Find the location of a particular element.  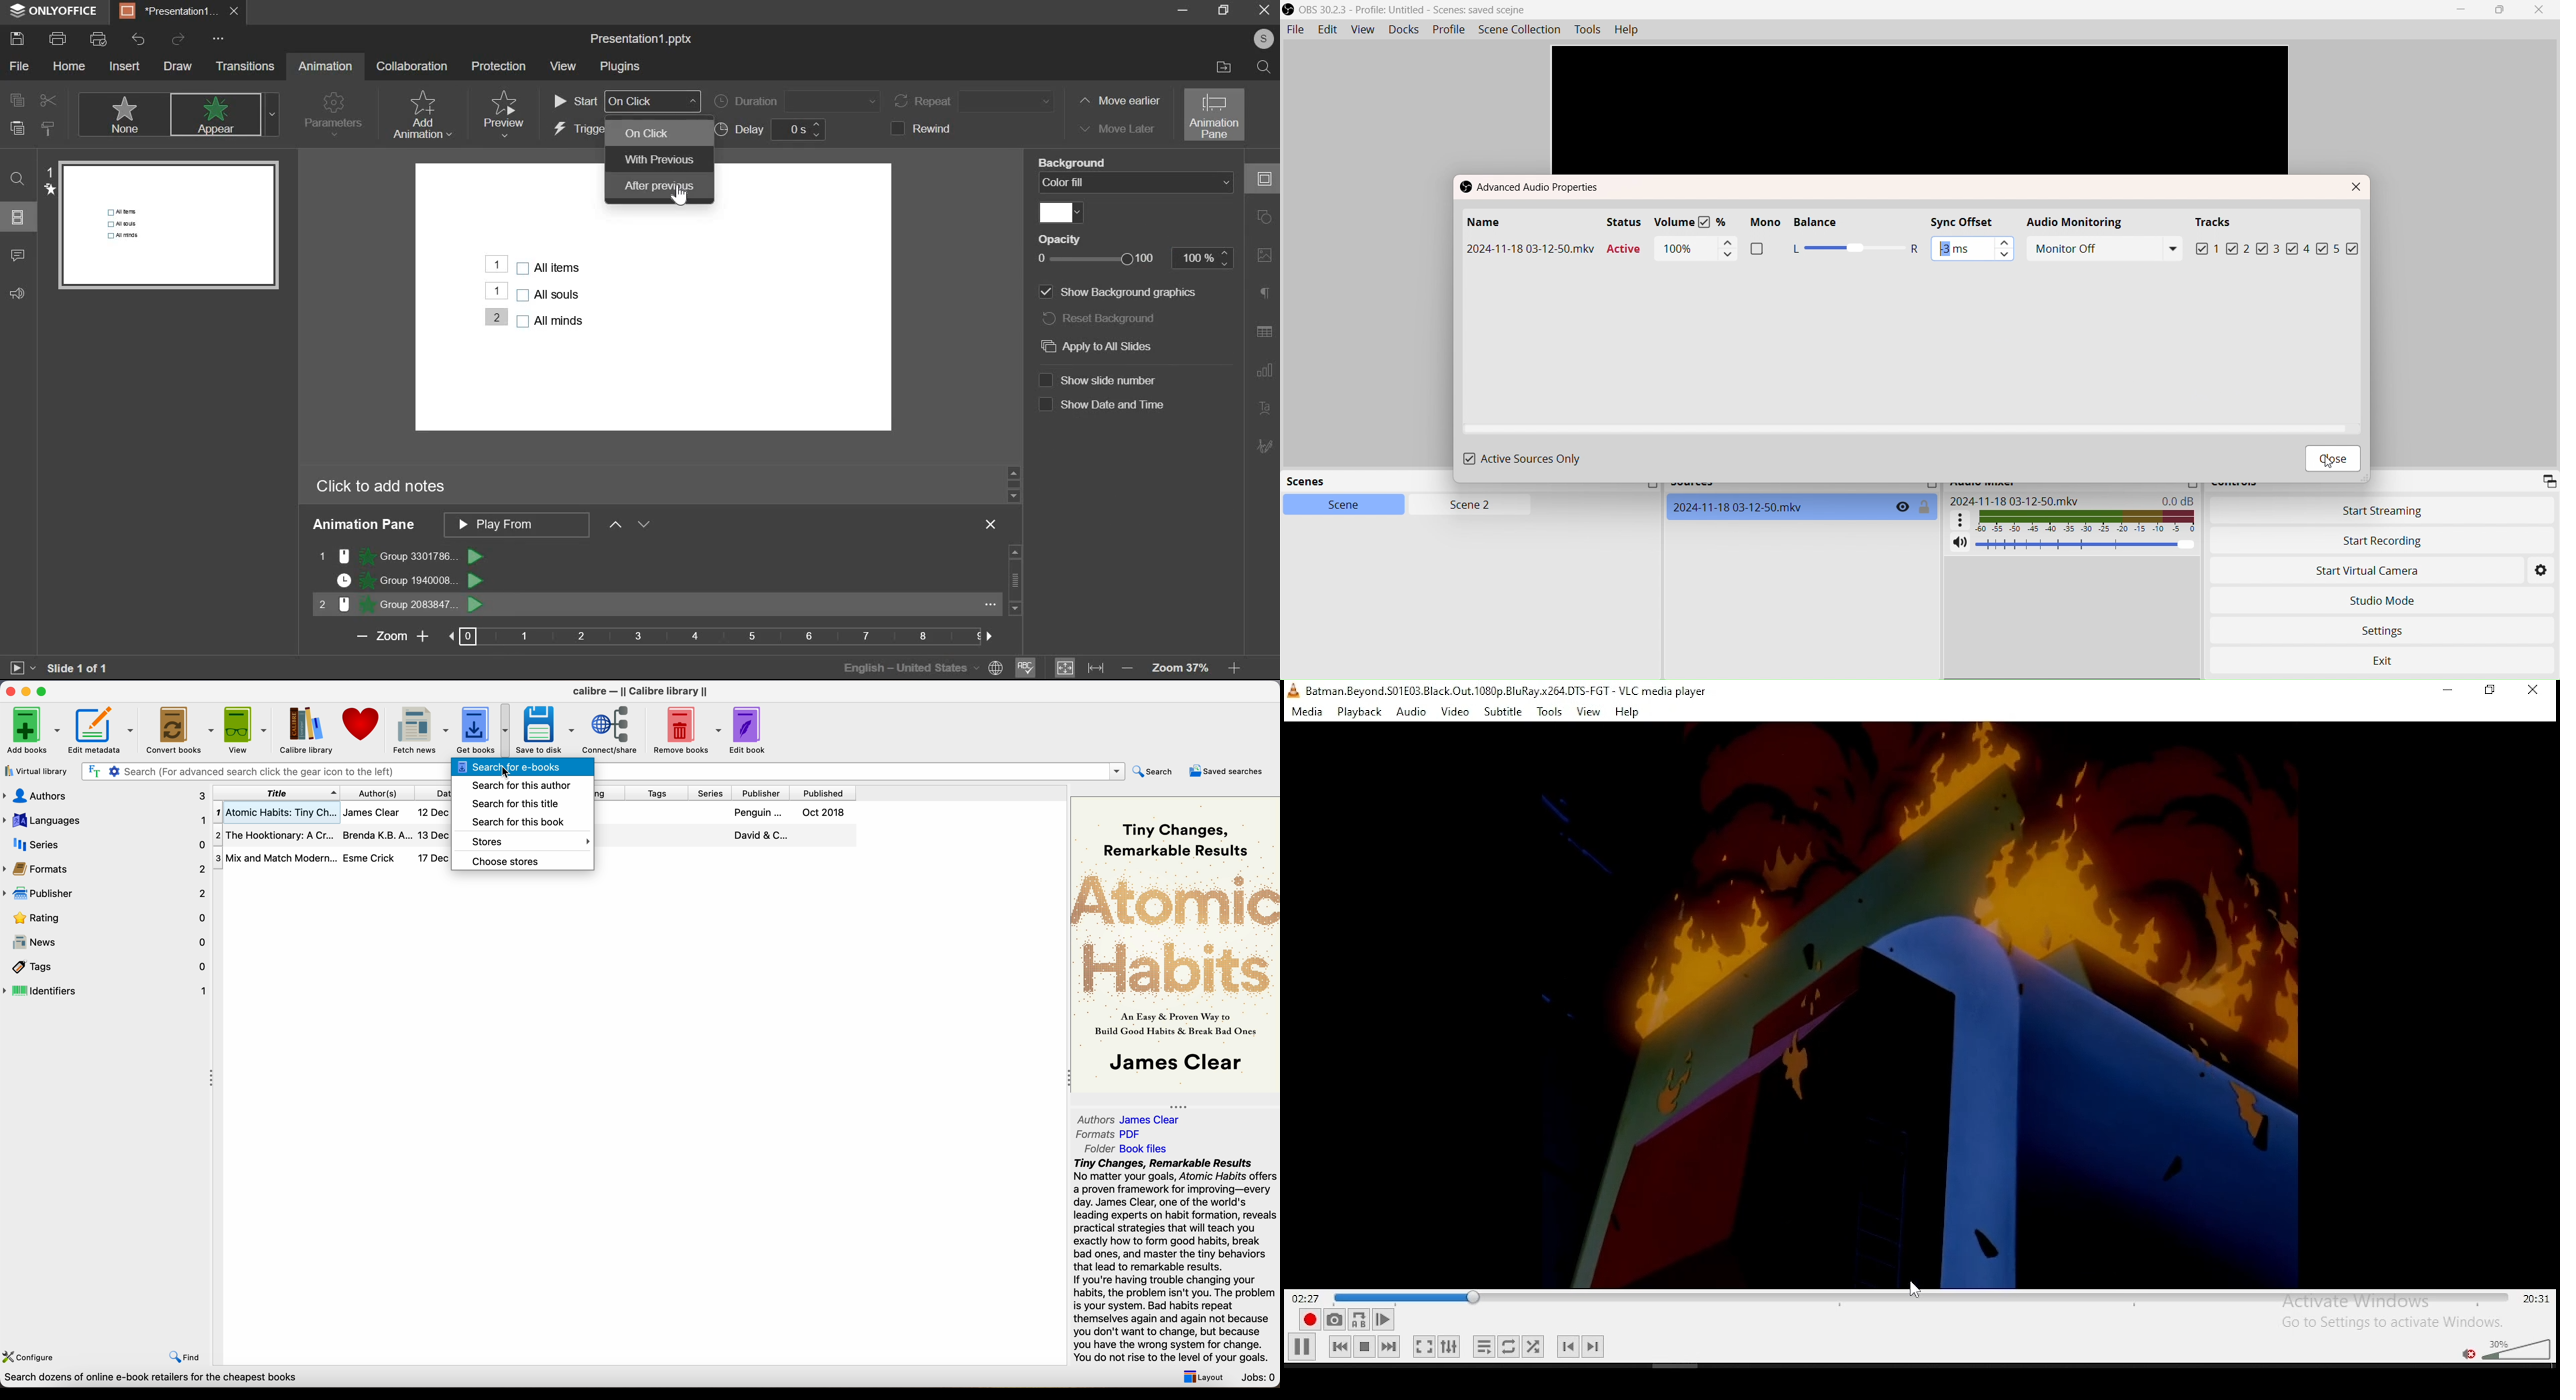

animation 1 is located at coordinates (400, 556).